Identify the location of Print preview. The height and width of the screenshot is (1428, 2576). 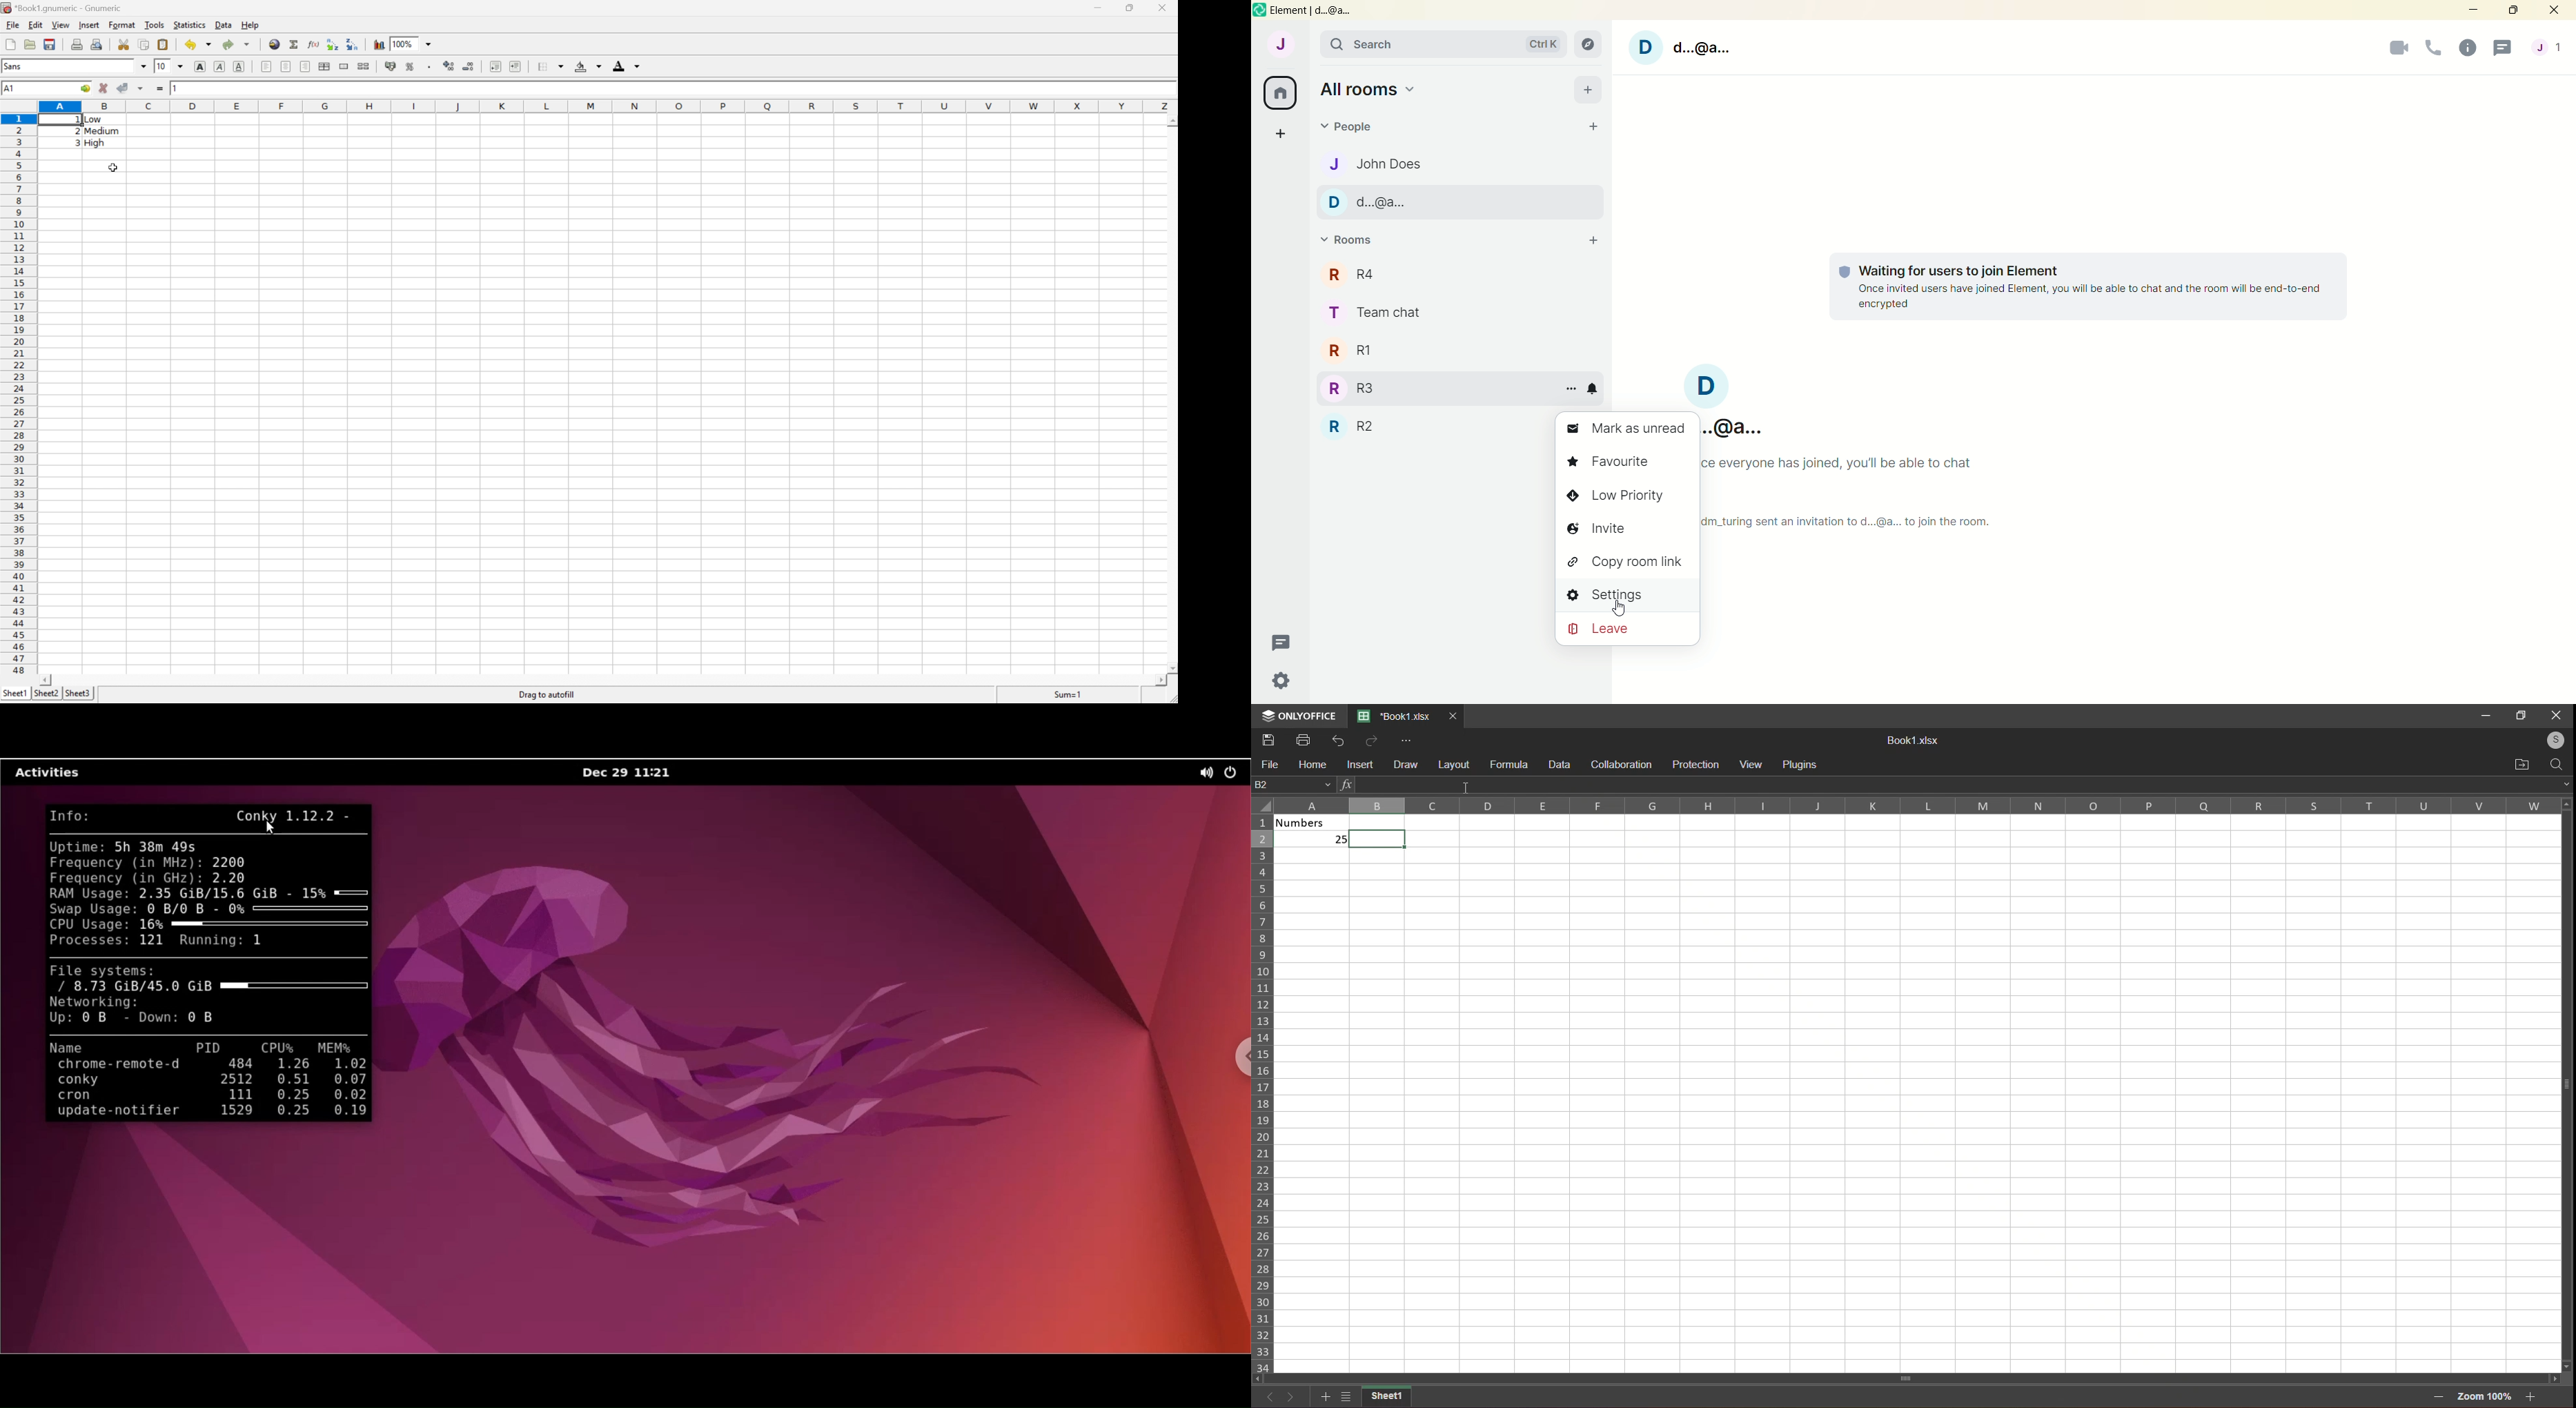
(95, 44).